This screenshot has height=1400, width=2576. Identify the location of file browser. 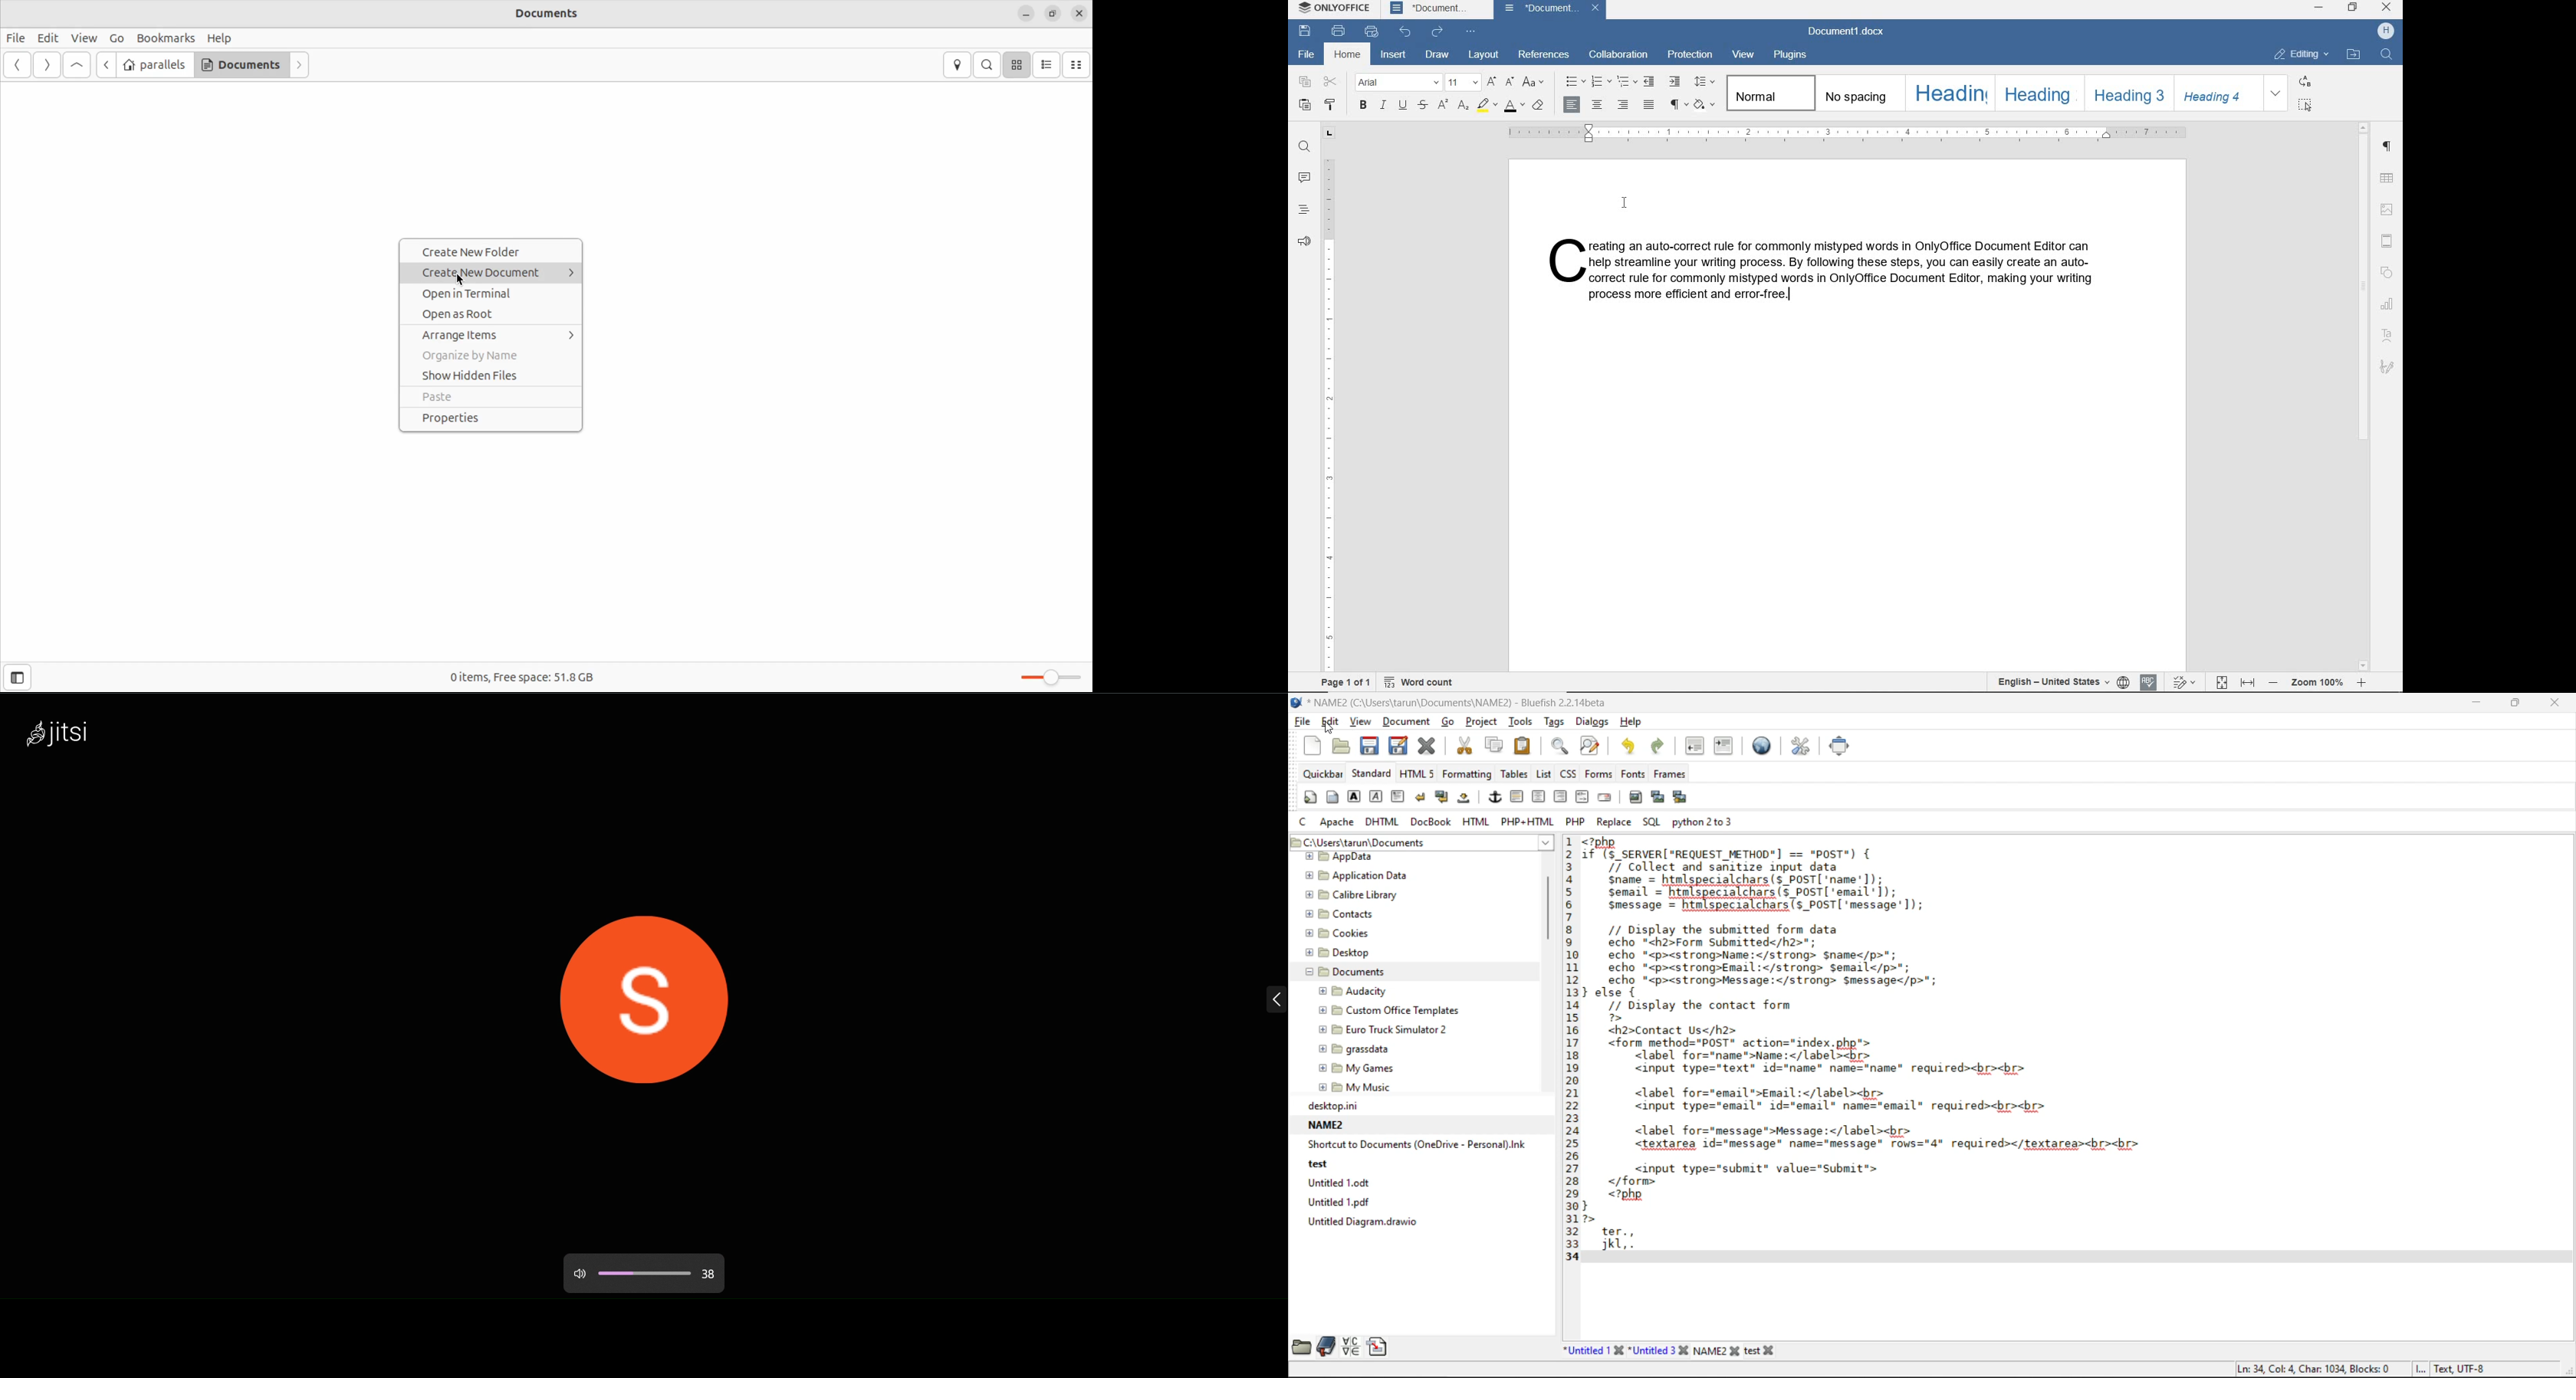
(1297, 1349).